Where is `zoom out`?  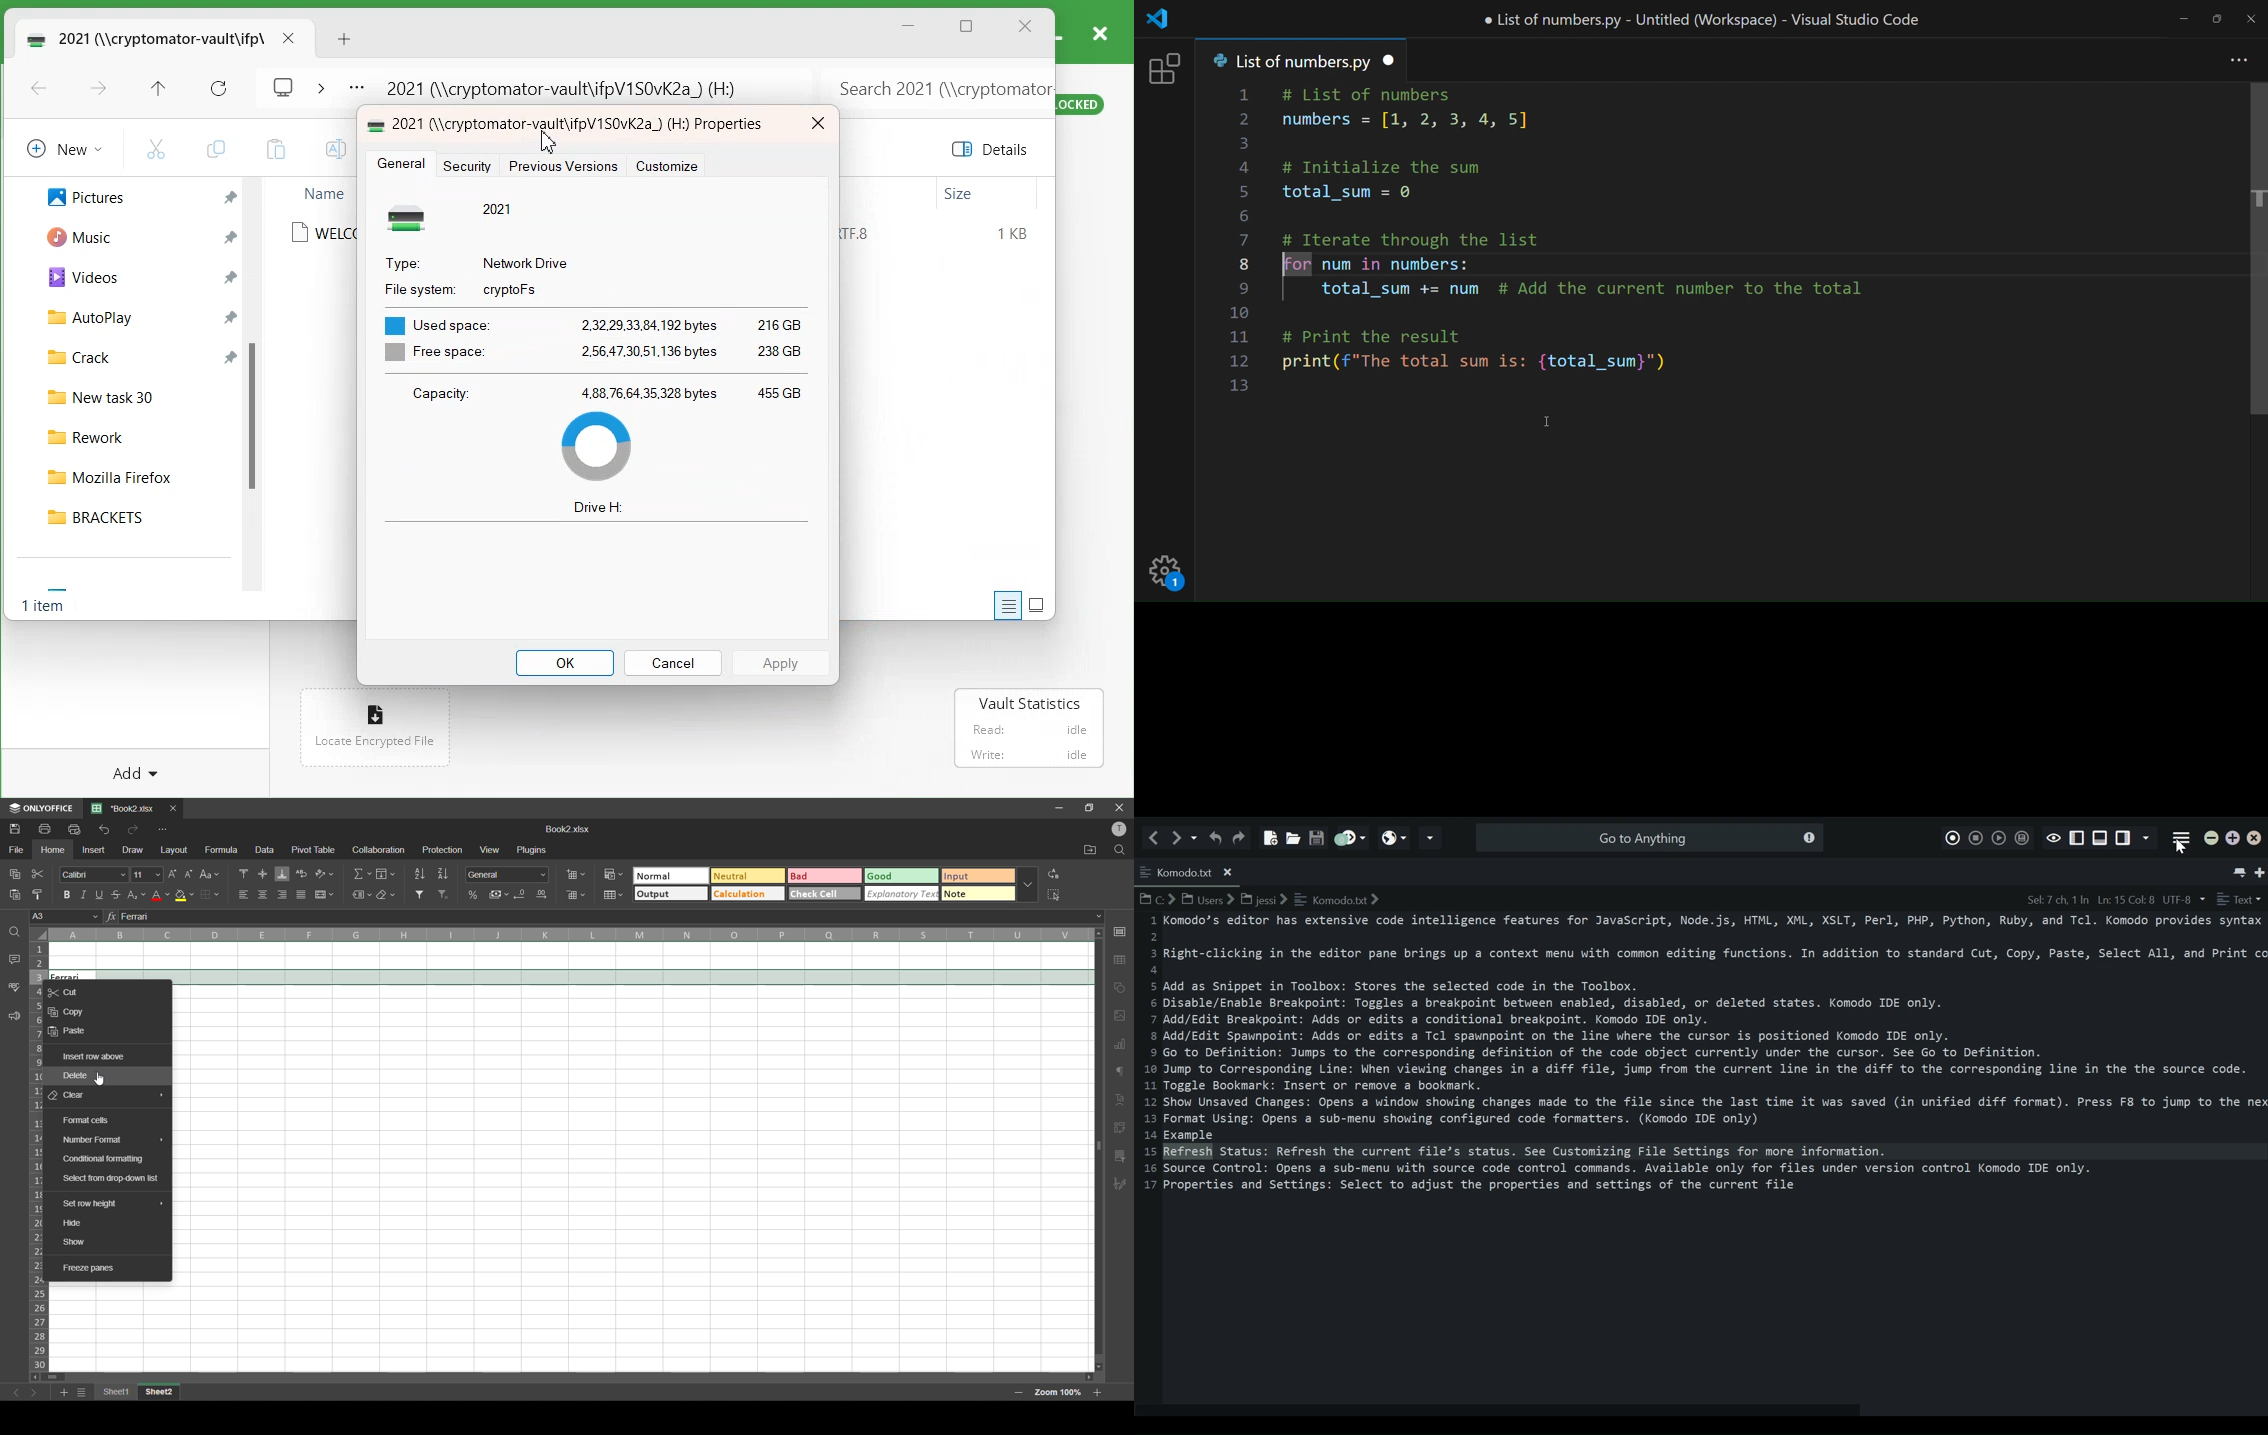 zoom out is located at coordinates (1016, 1393).